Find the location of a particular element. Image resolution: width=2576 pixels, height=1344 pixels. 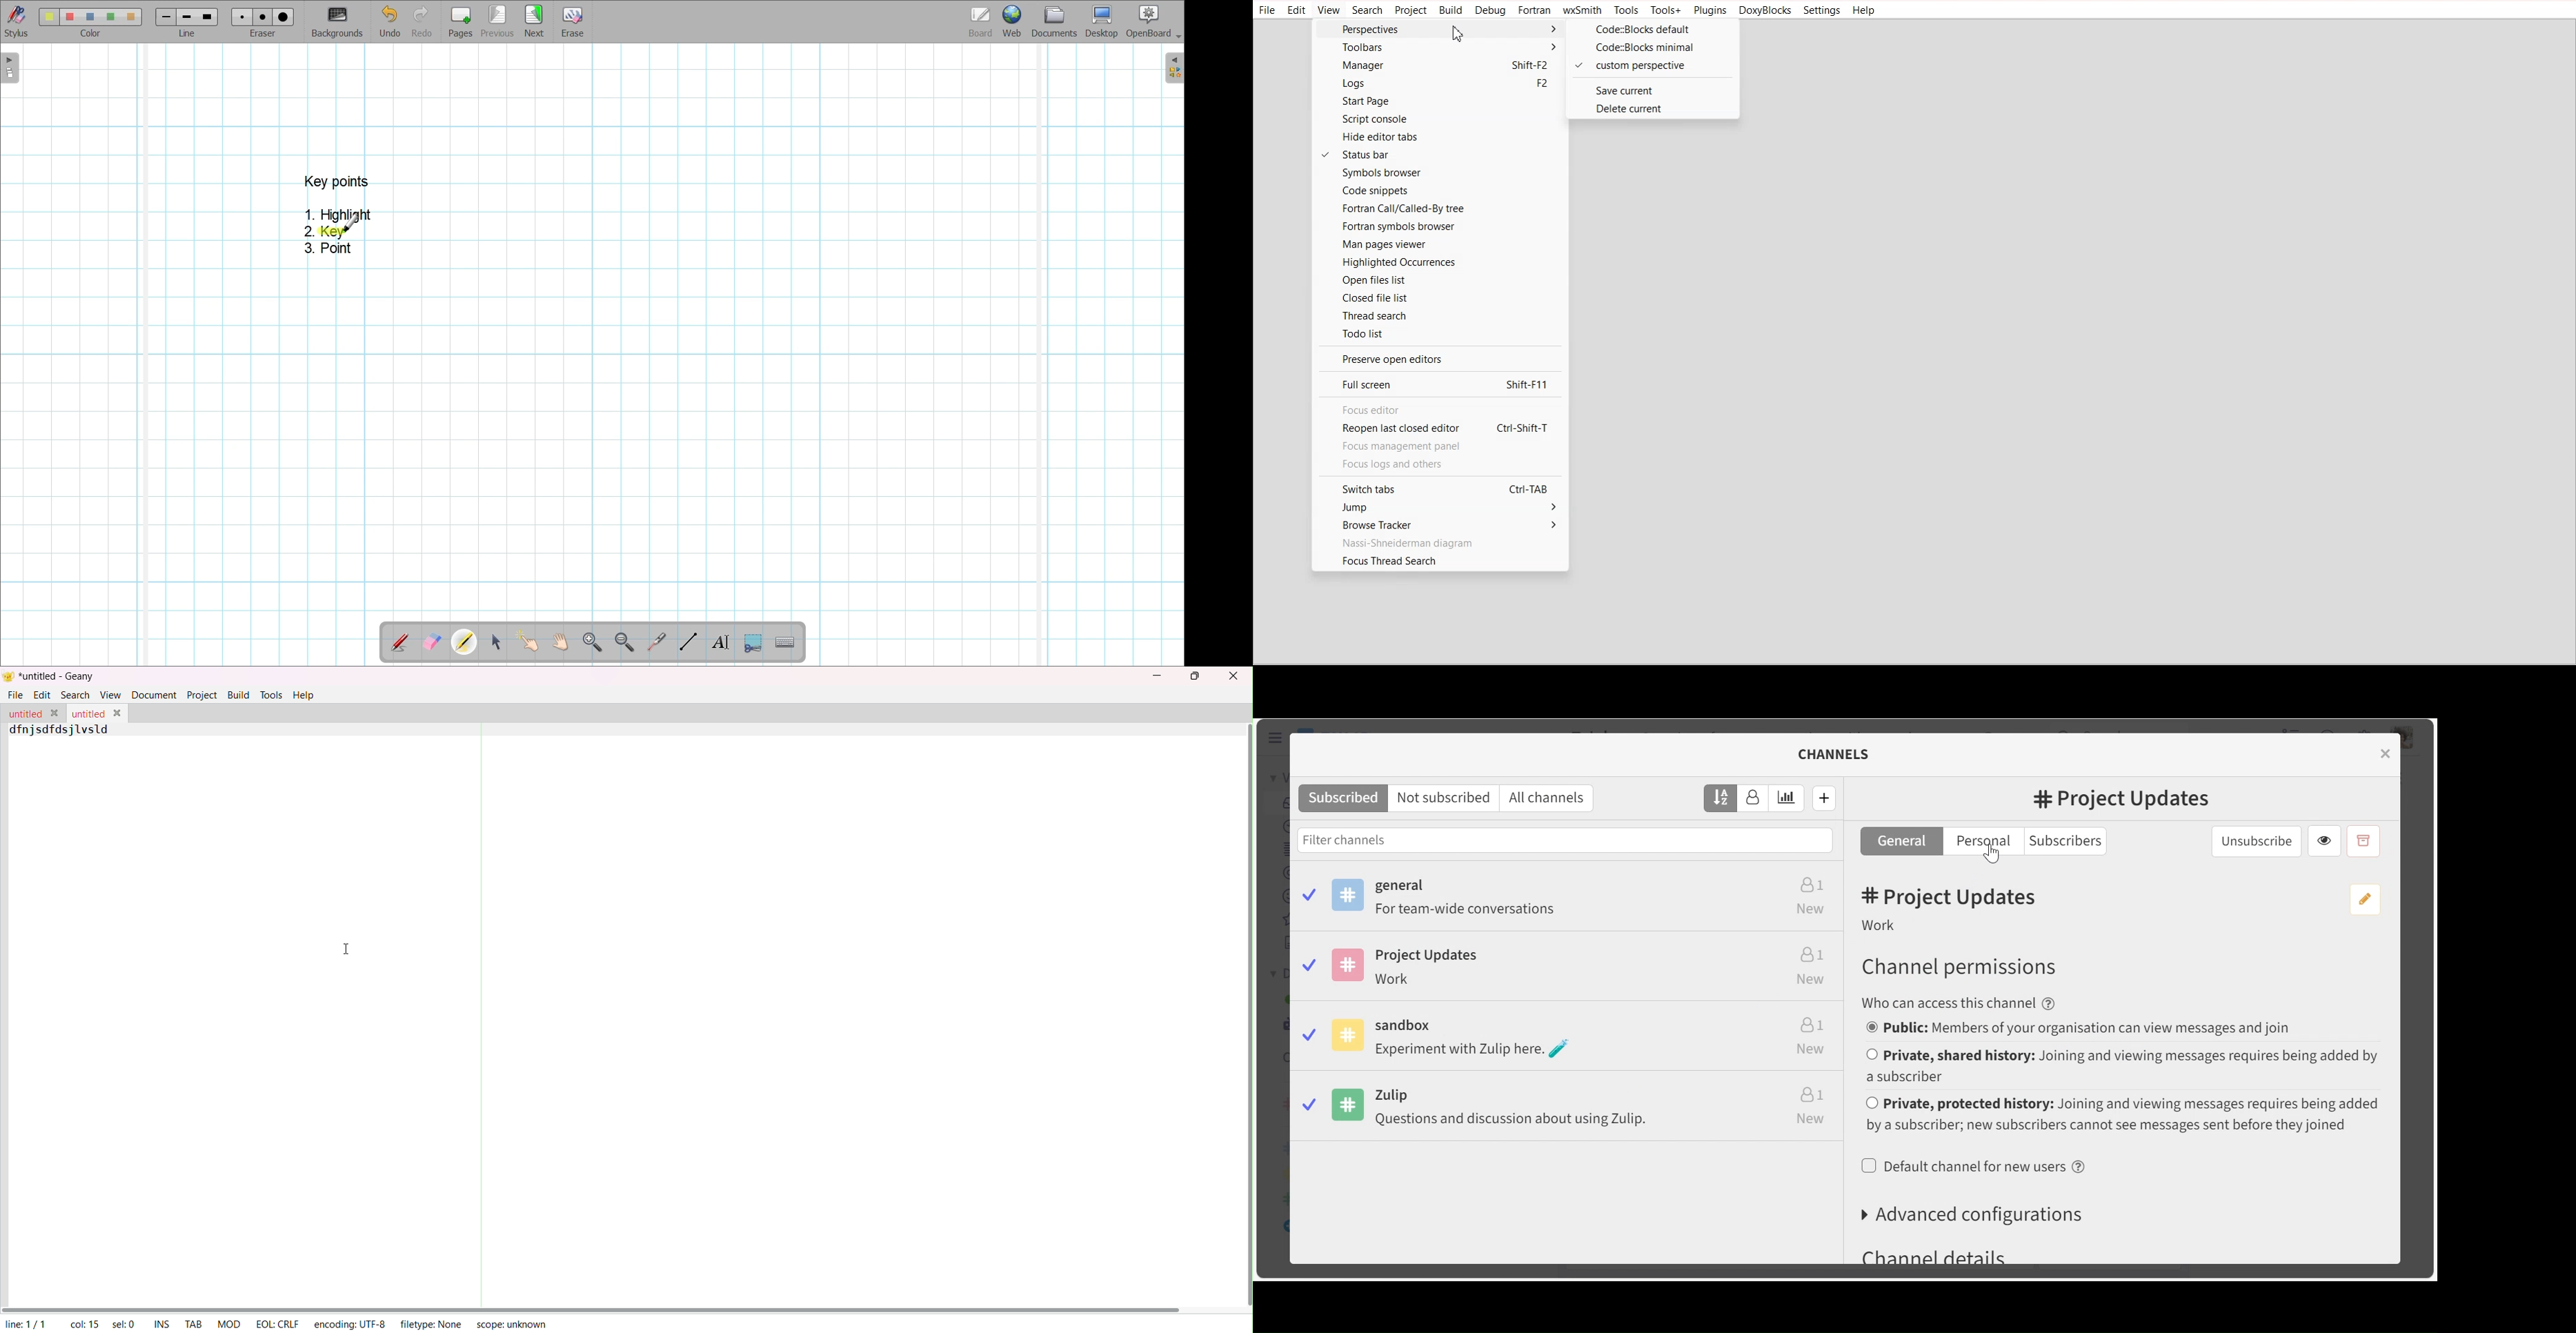

Toolbars is located at coordinates (1438, 47).